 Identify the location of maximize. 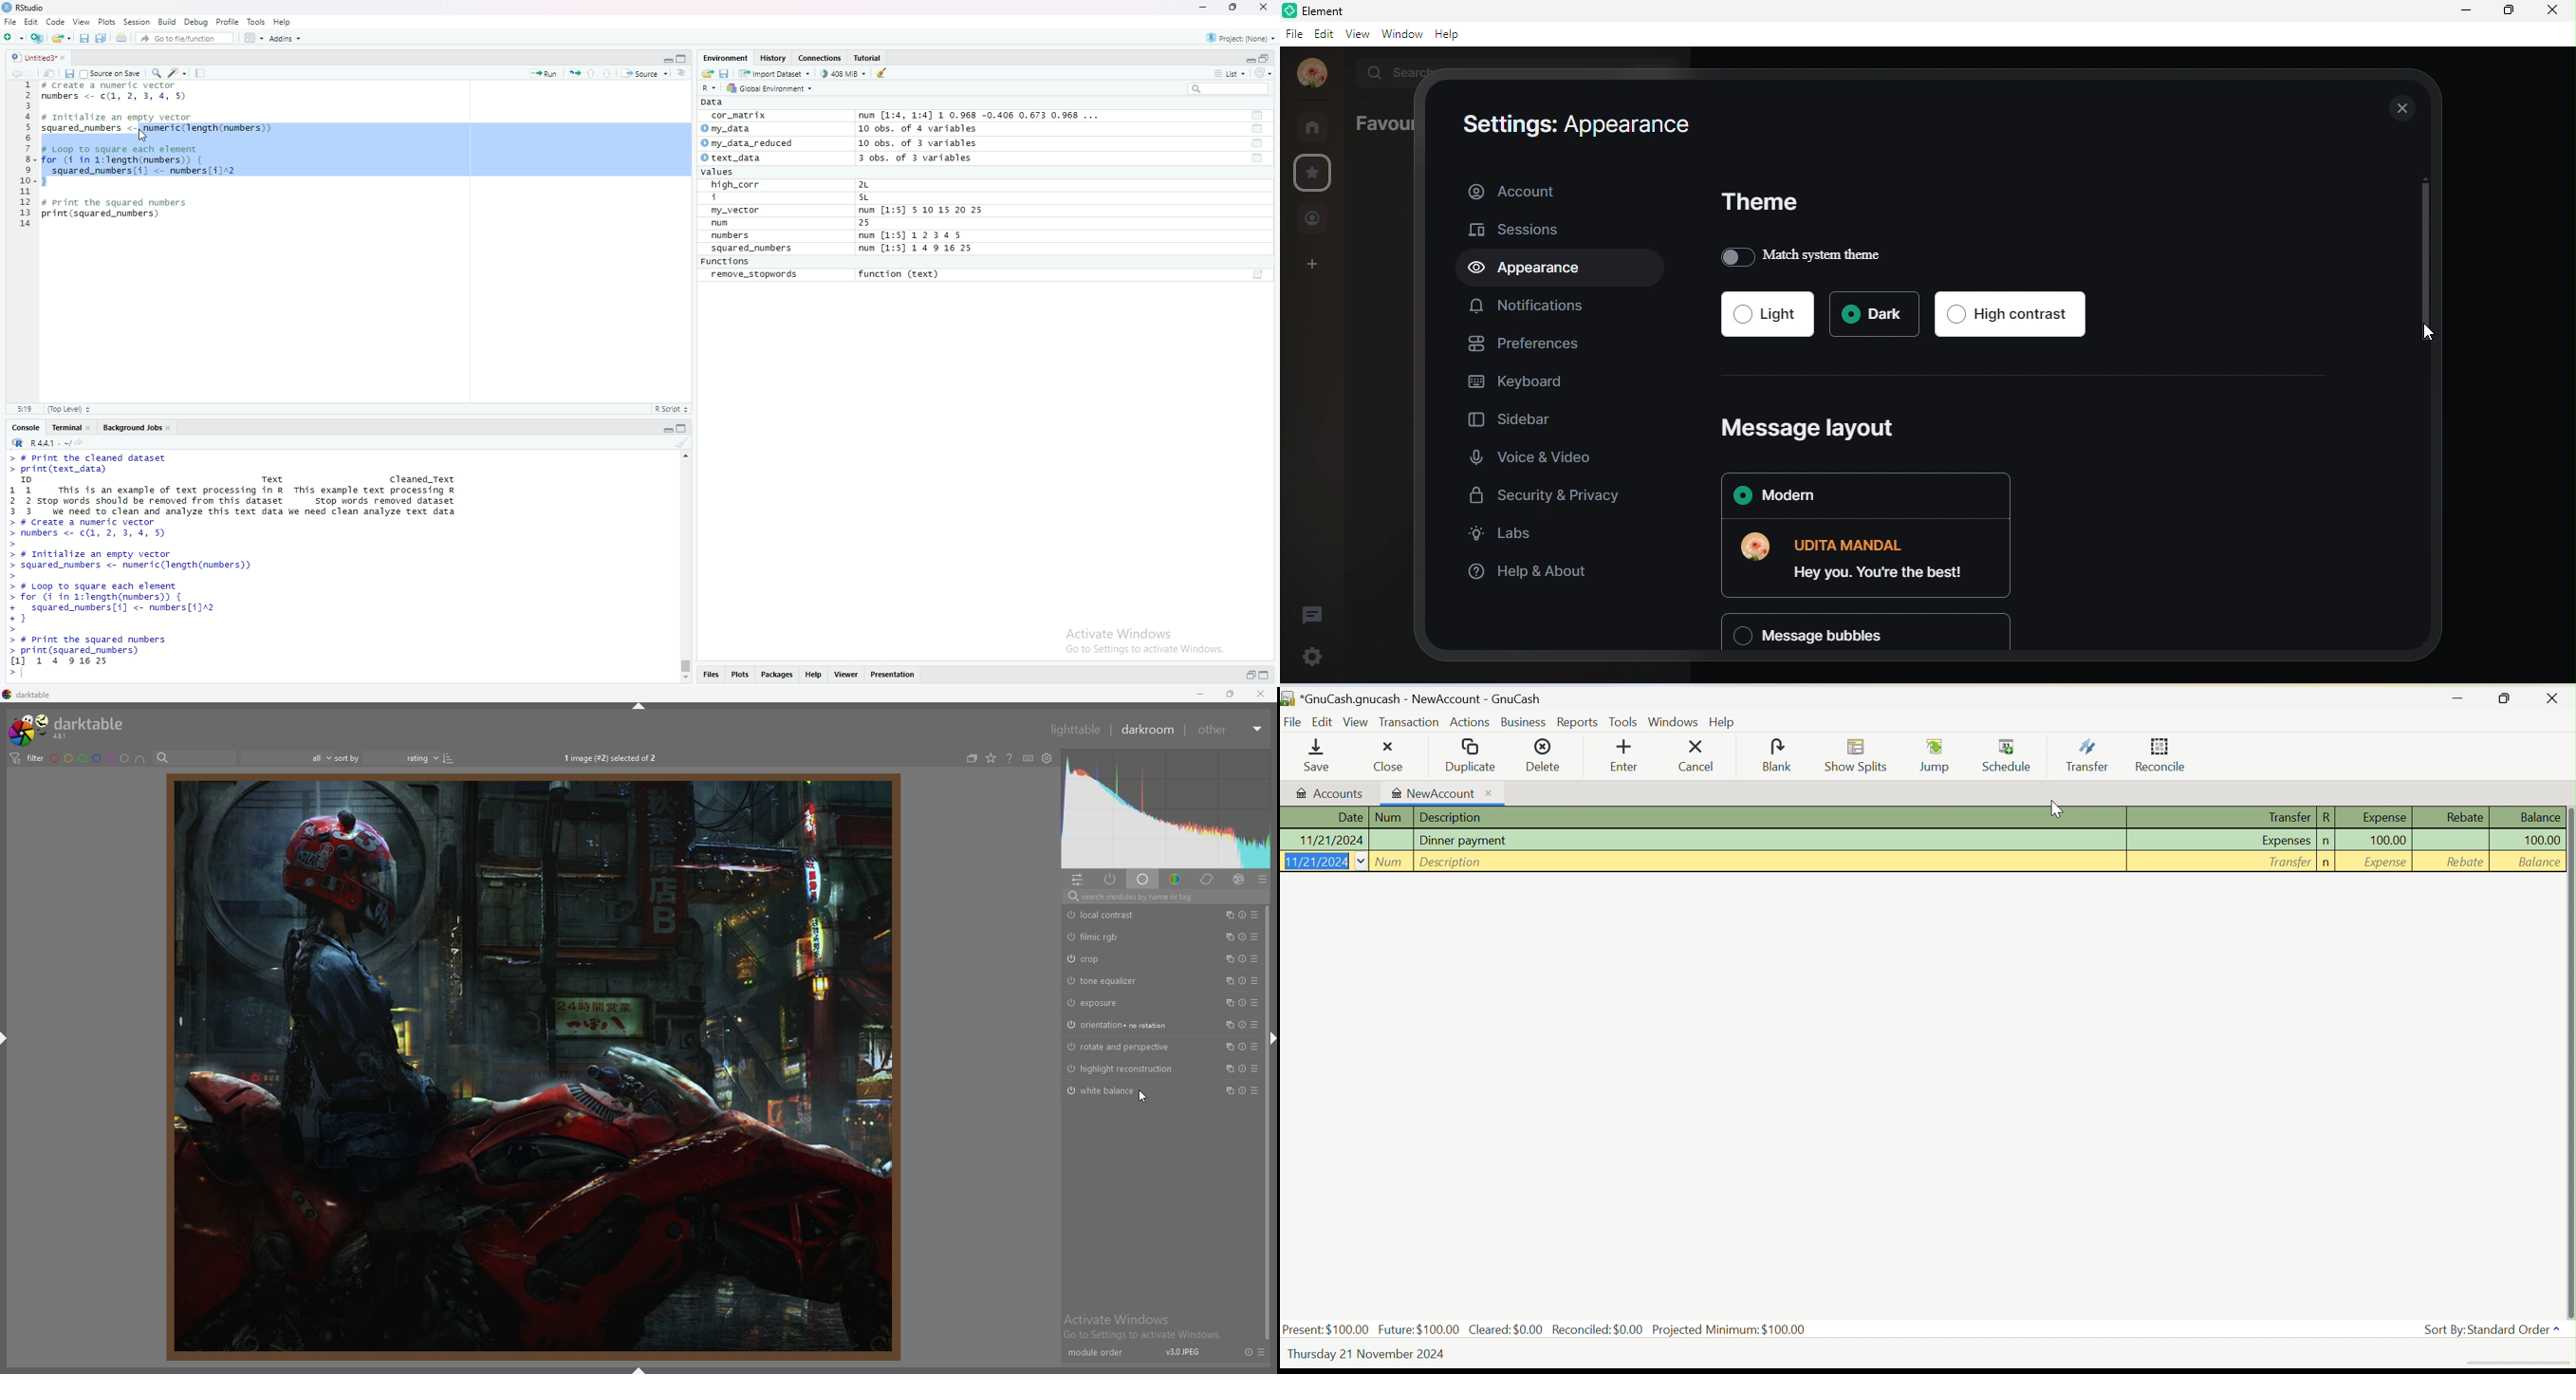
(684, 427).